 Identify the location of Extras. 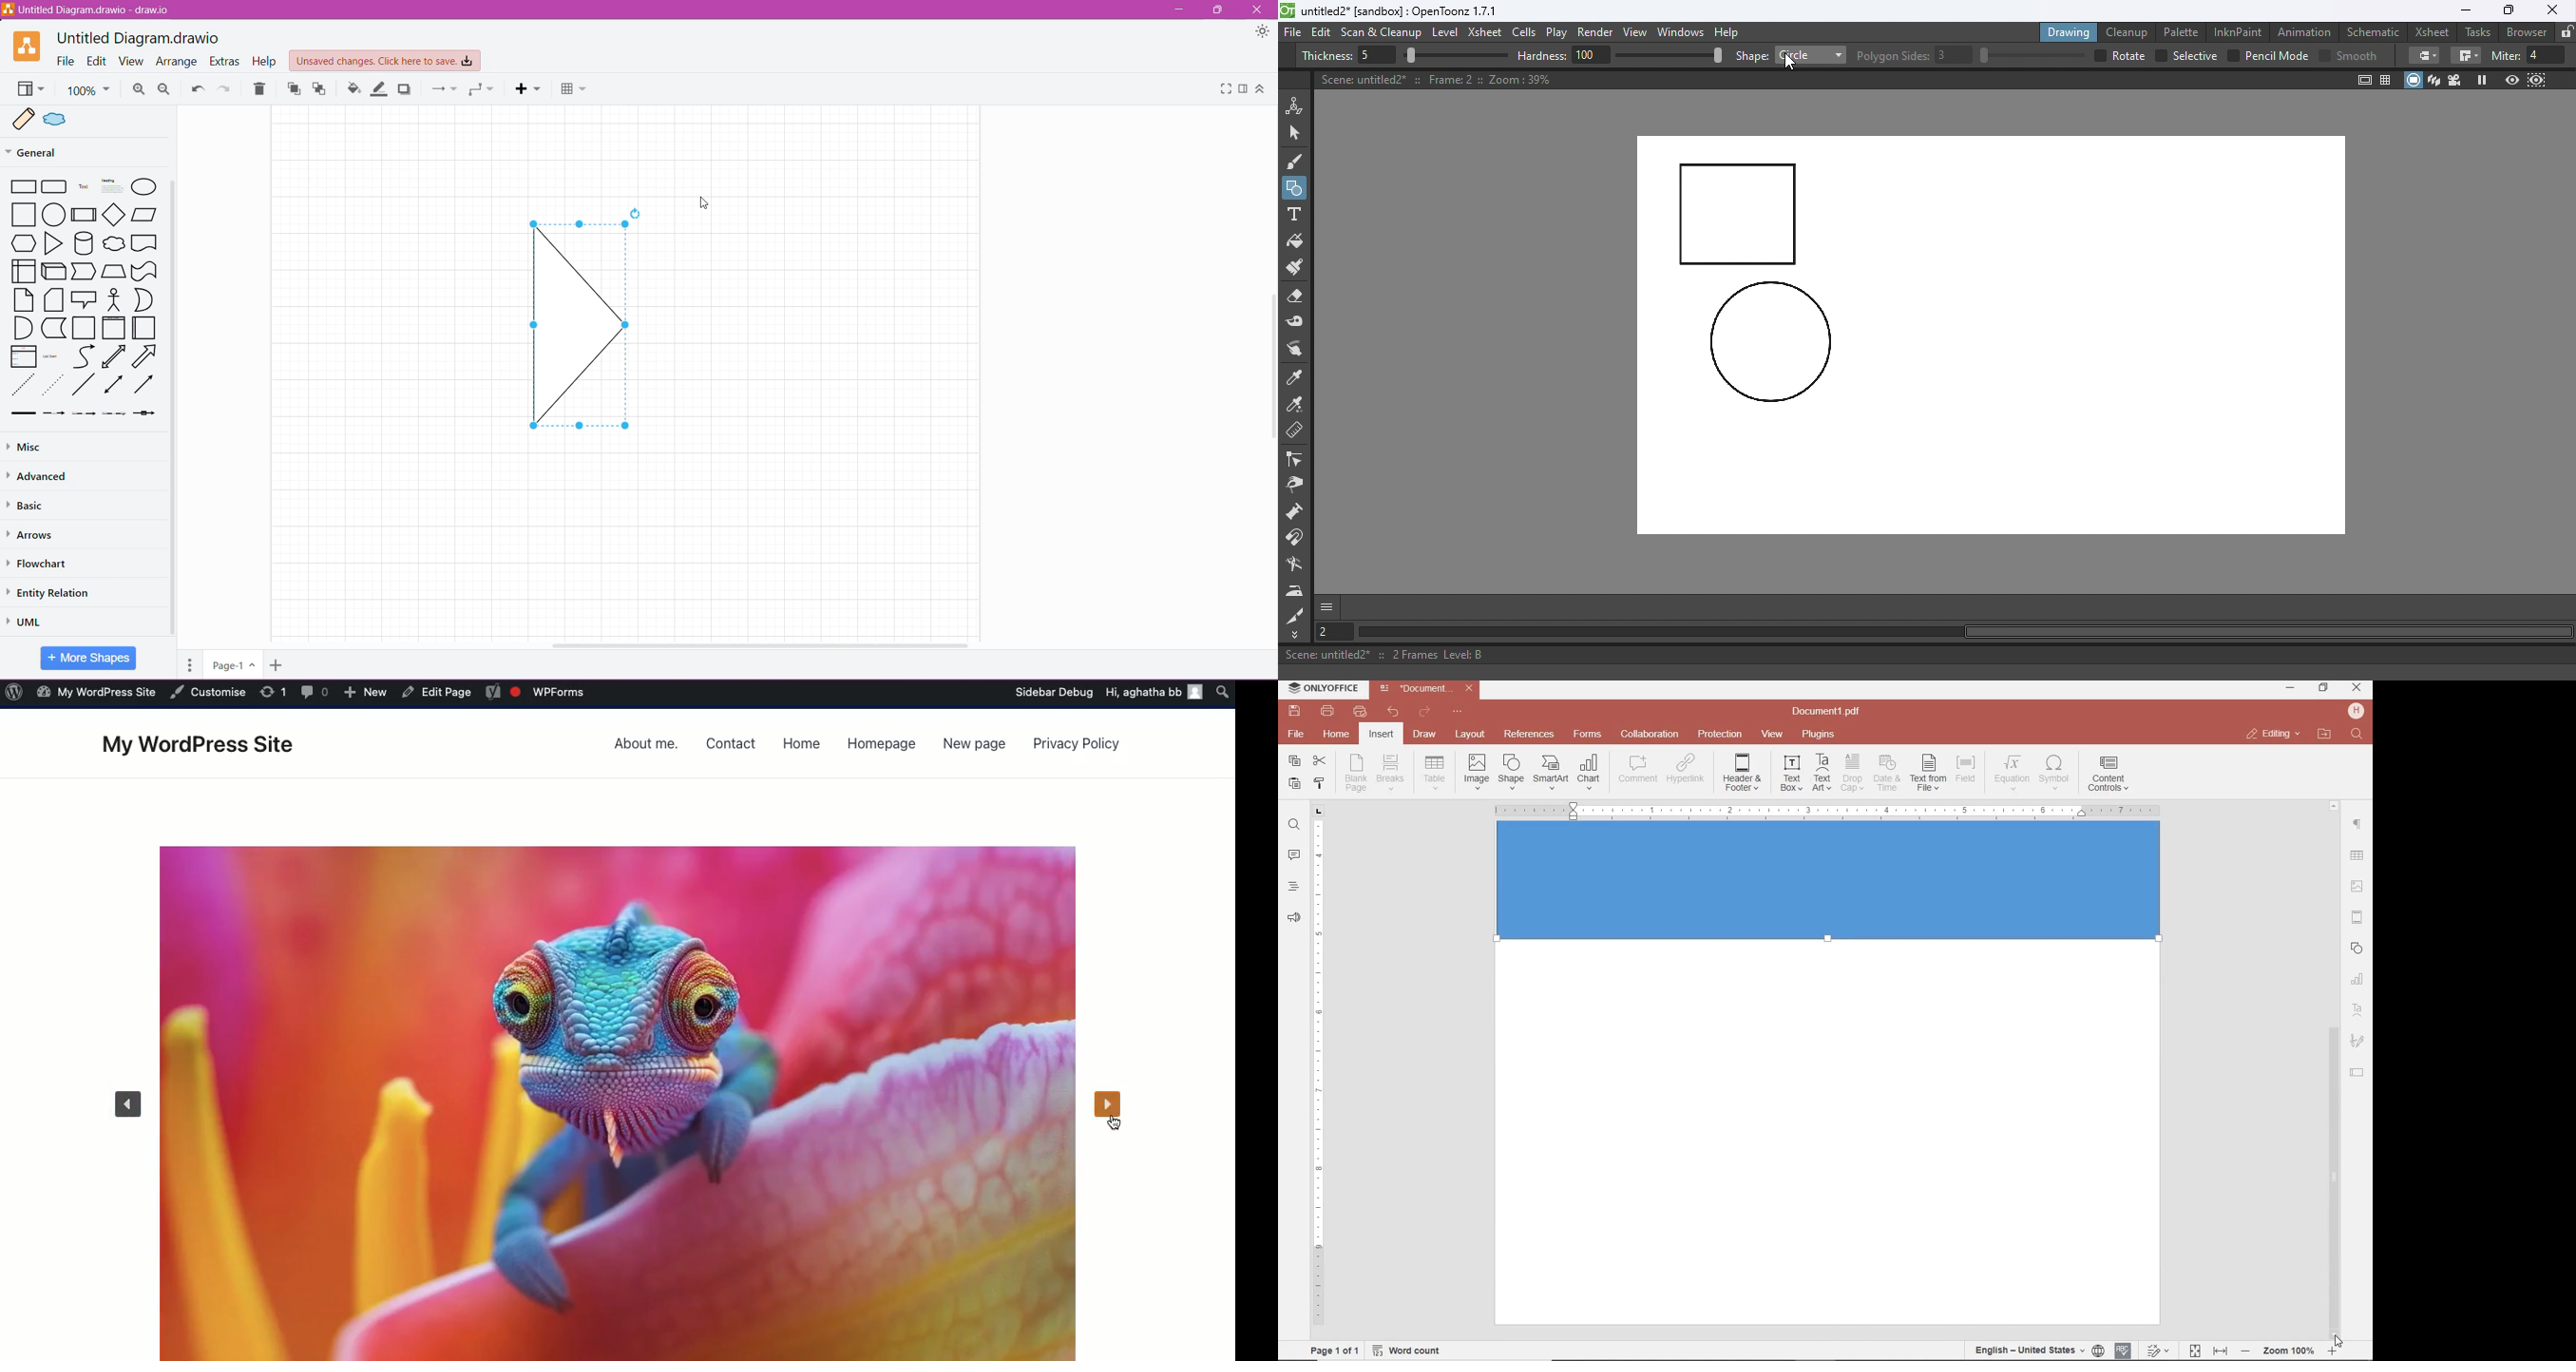
(224, 62).